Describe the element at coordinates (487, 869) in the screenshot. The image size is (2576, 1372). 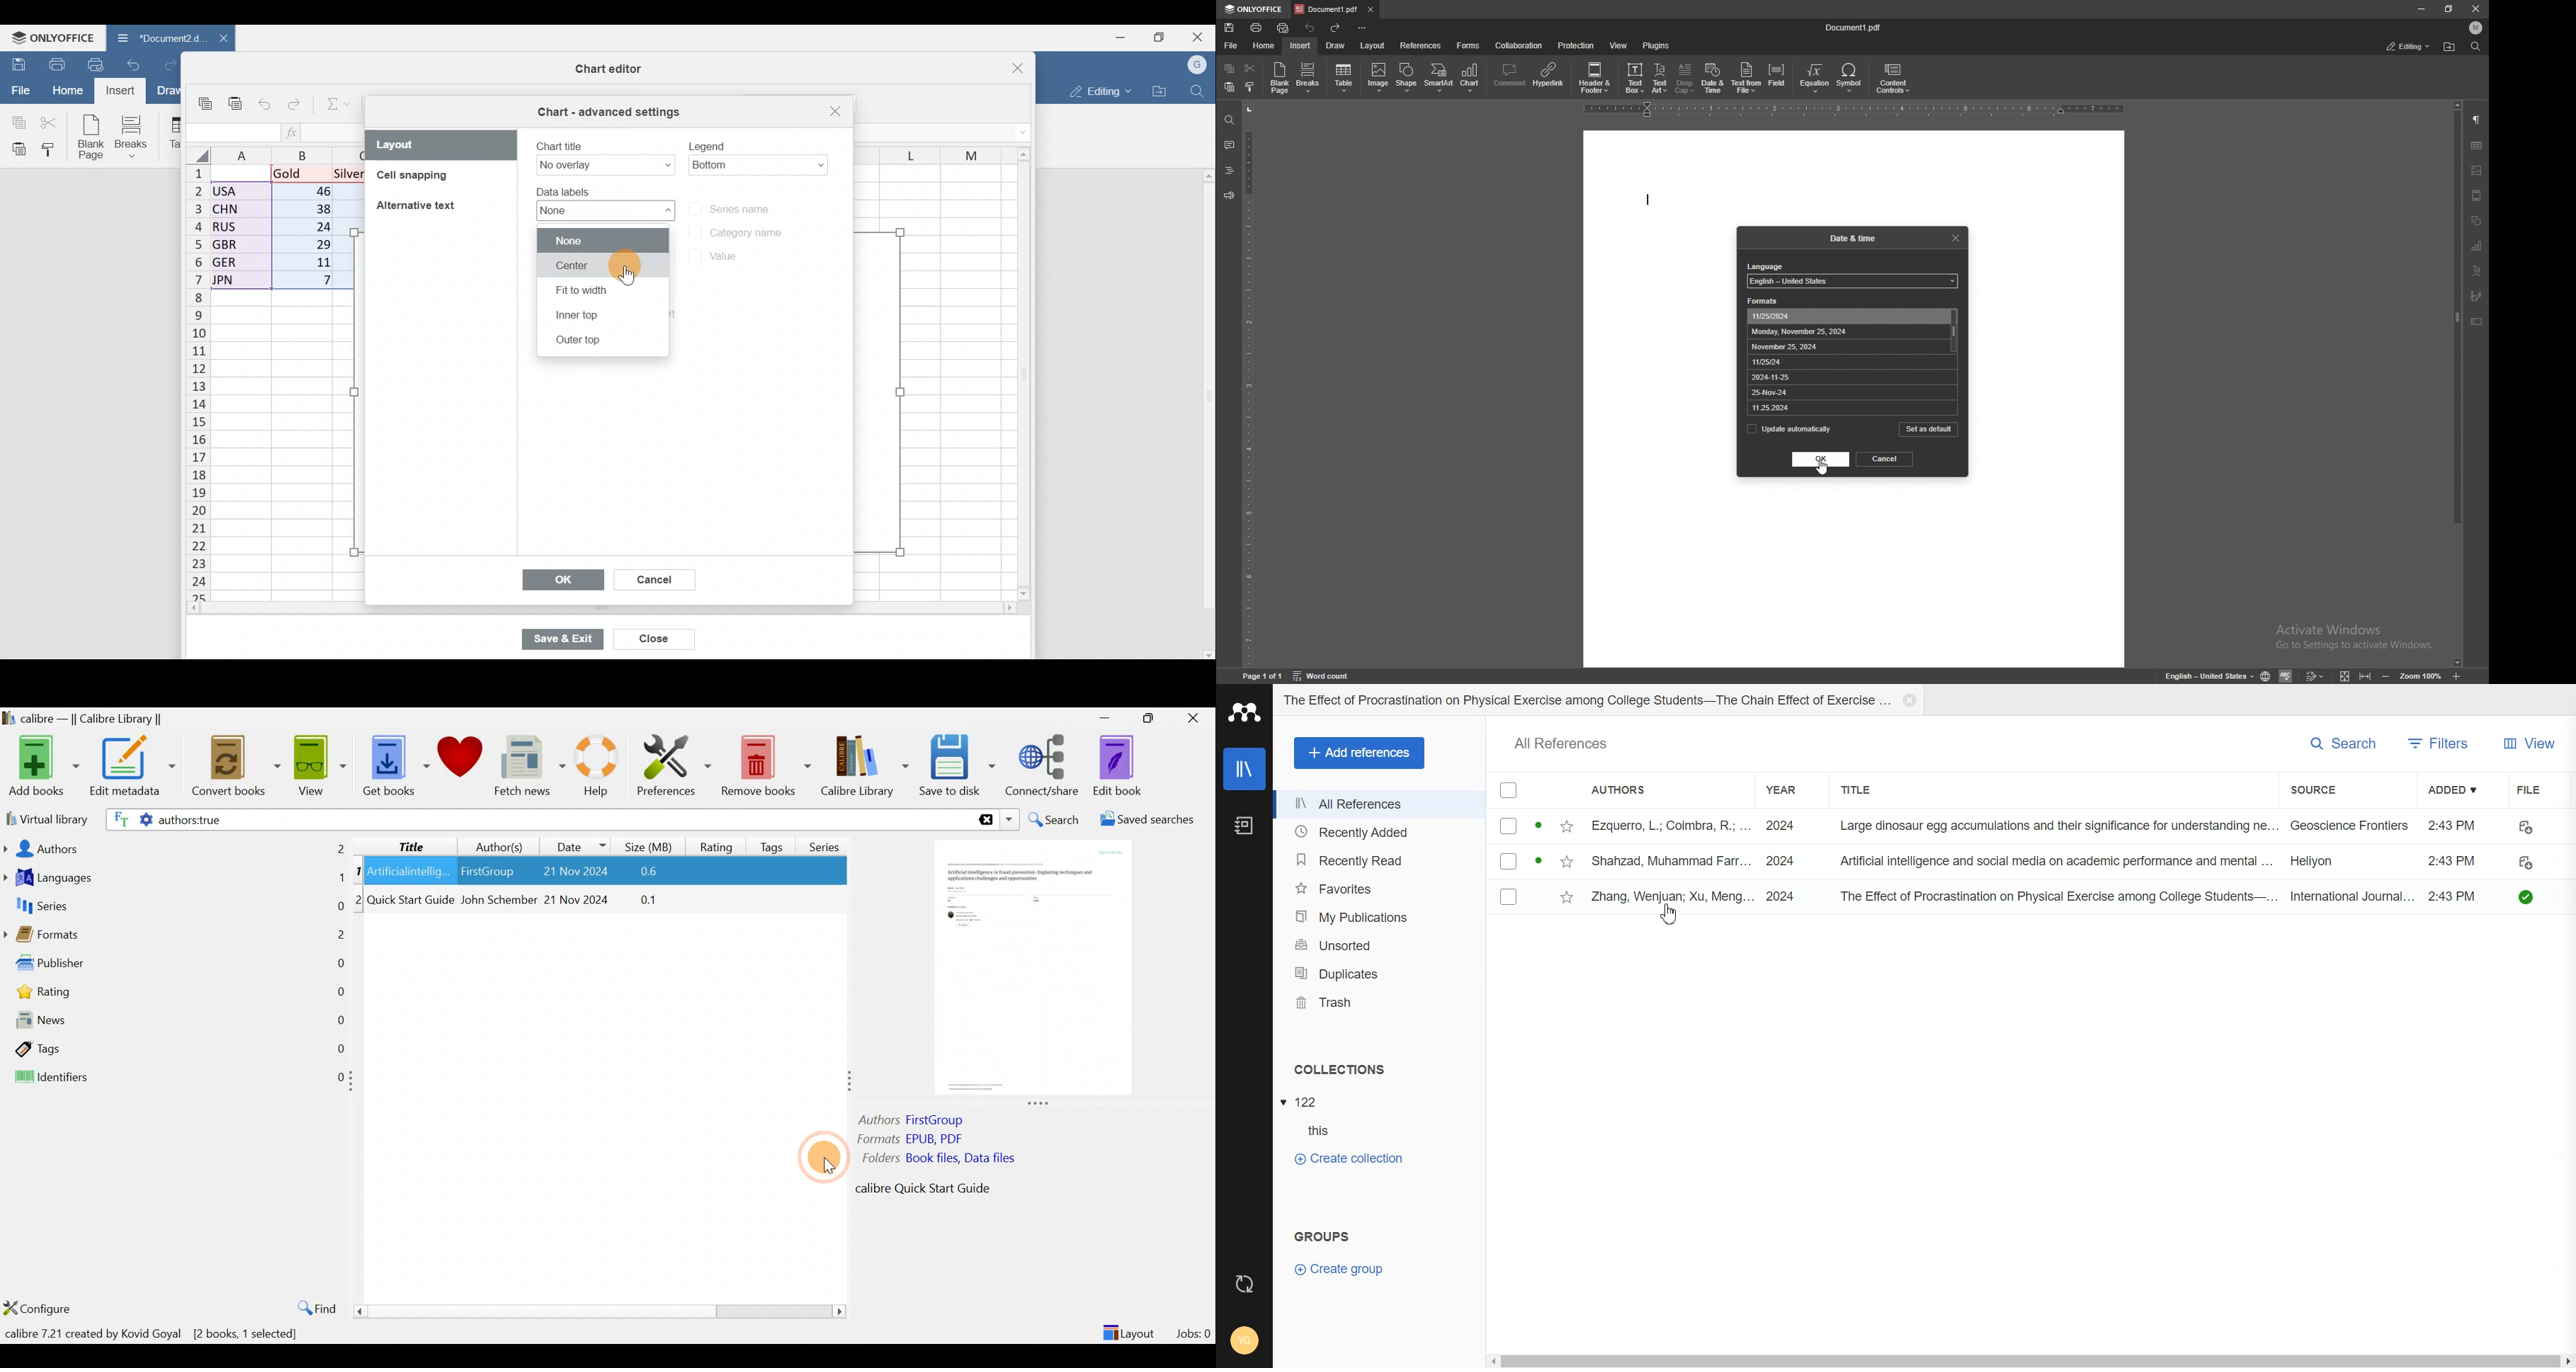
I see `FirstGroup` at that location.